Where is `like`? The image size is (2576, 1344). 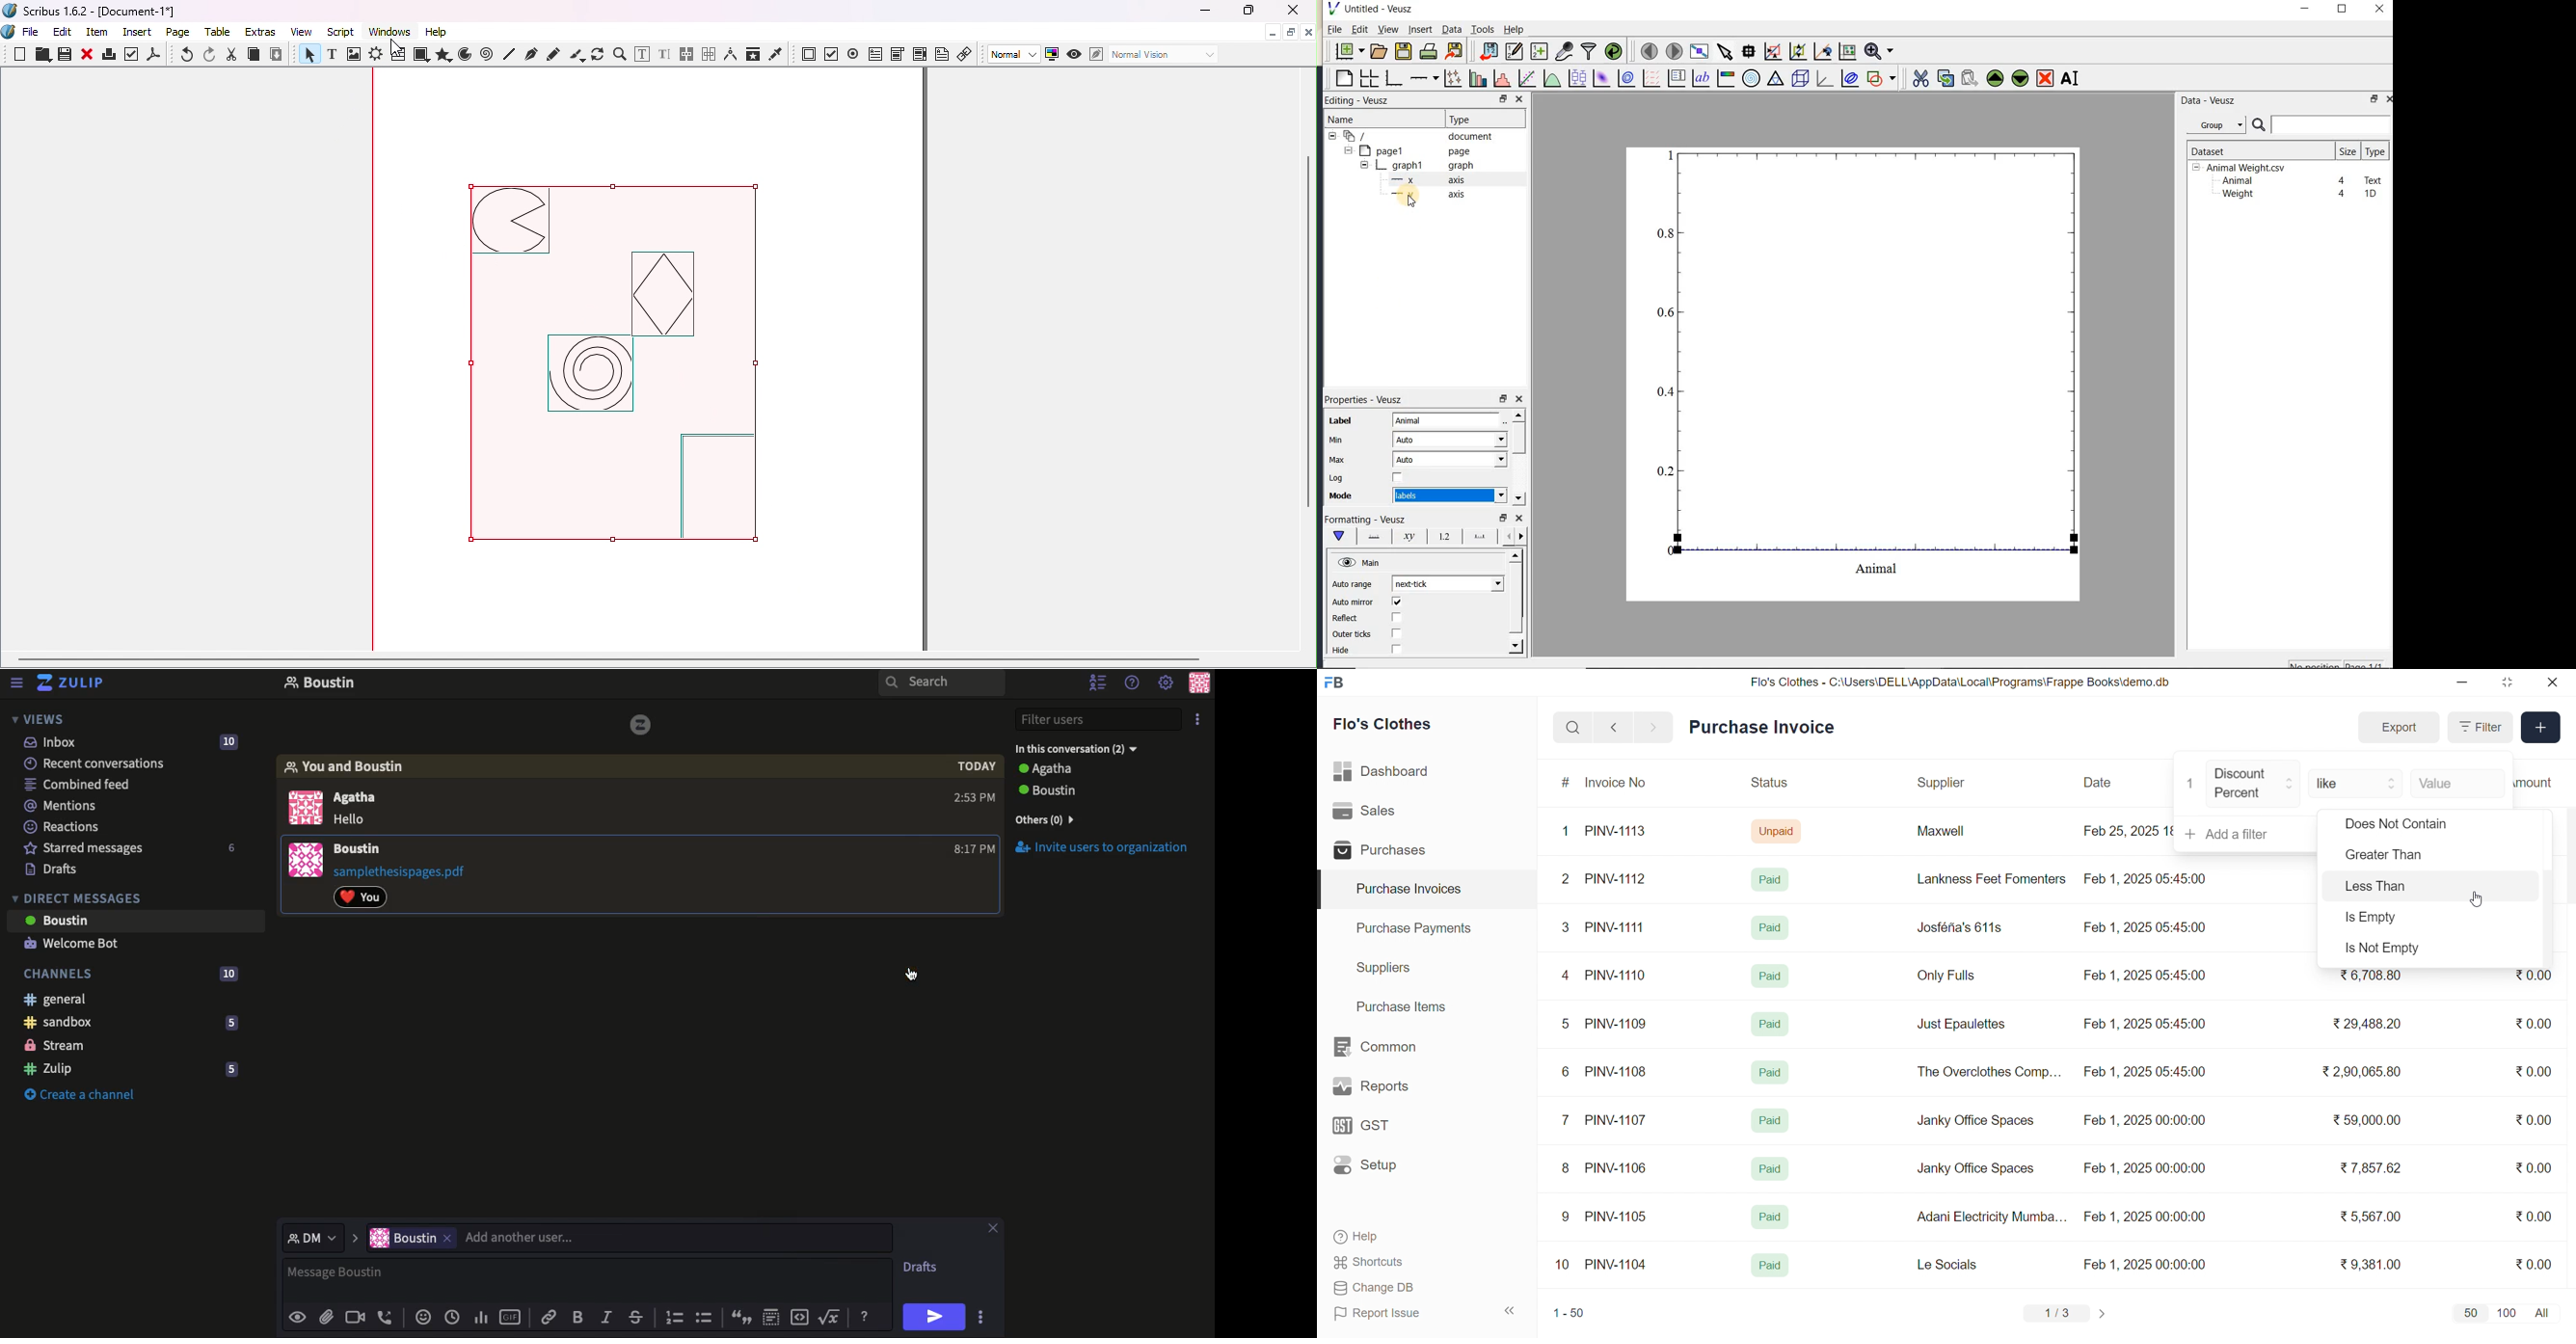 like is located at coordinates (2357, 782).